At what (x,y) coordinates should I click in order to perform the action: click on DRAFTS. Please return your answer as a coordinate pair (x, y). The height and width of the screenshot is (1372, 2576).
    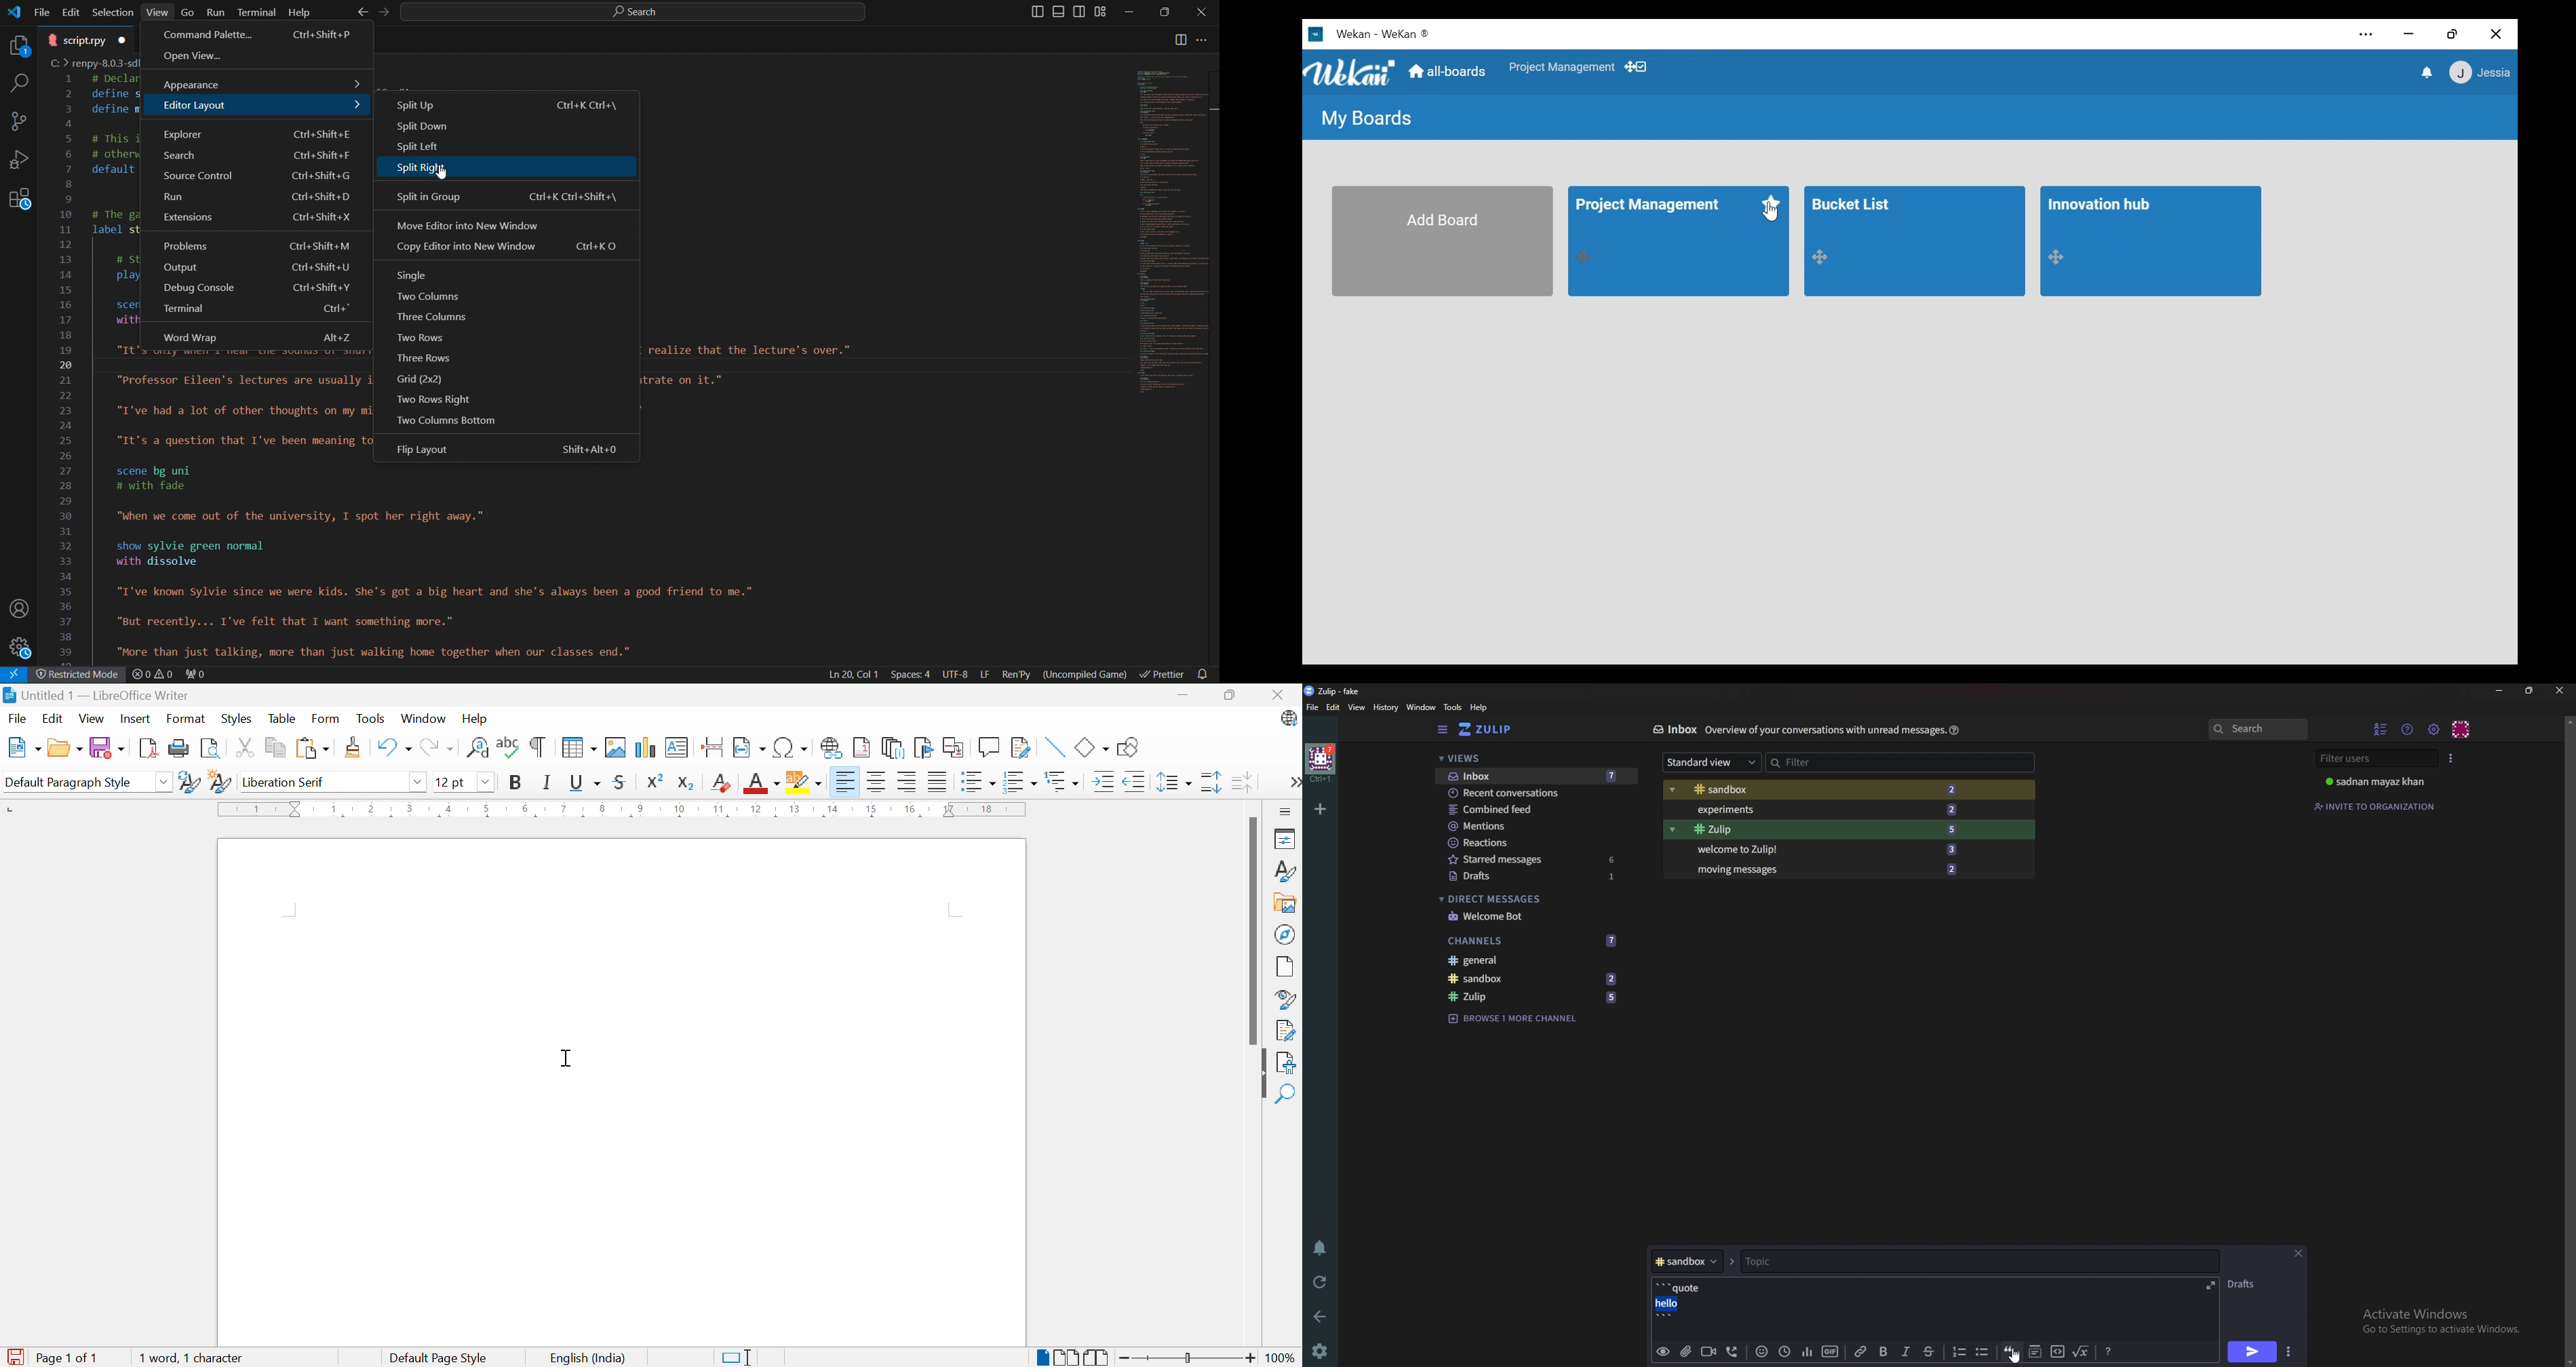
    Looking at the image, I should click on (2246, 1283).